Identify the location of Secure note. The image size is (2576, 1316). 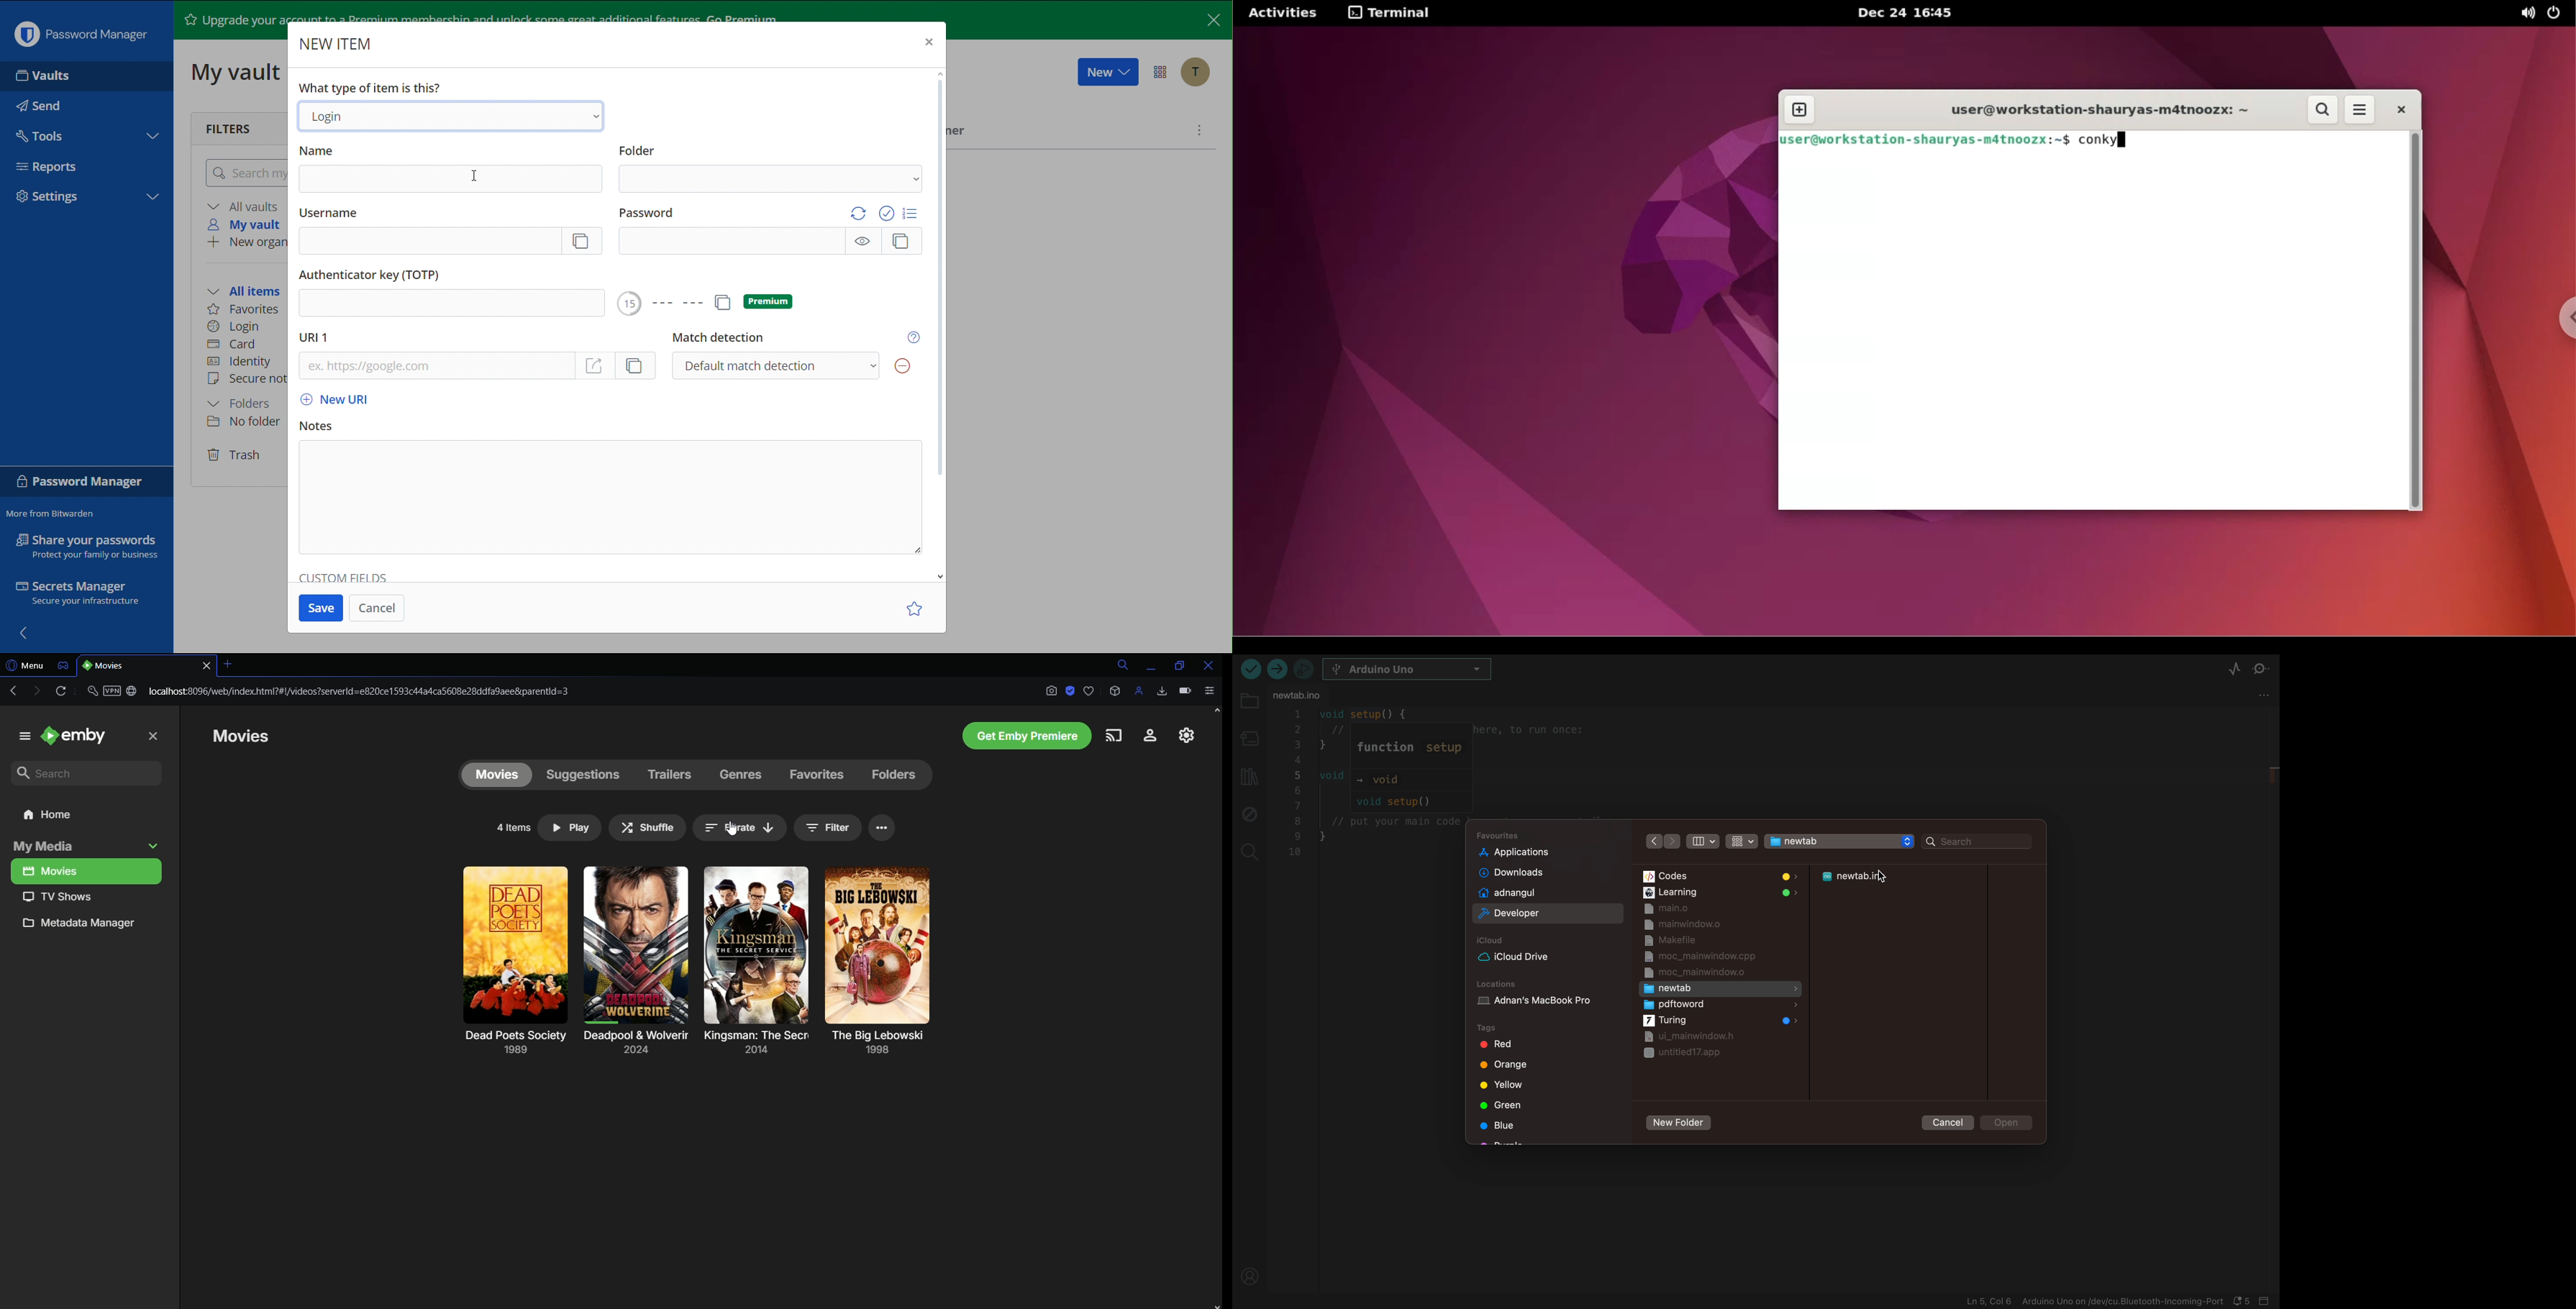
(246, 377).